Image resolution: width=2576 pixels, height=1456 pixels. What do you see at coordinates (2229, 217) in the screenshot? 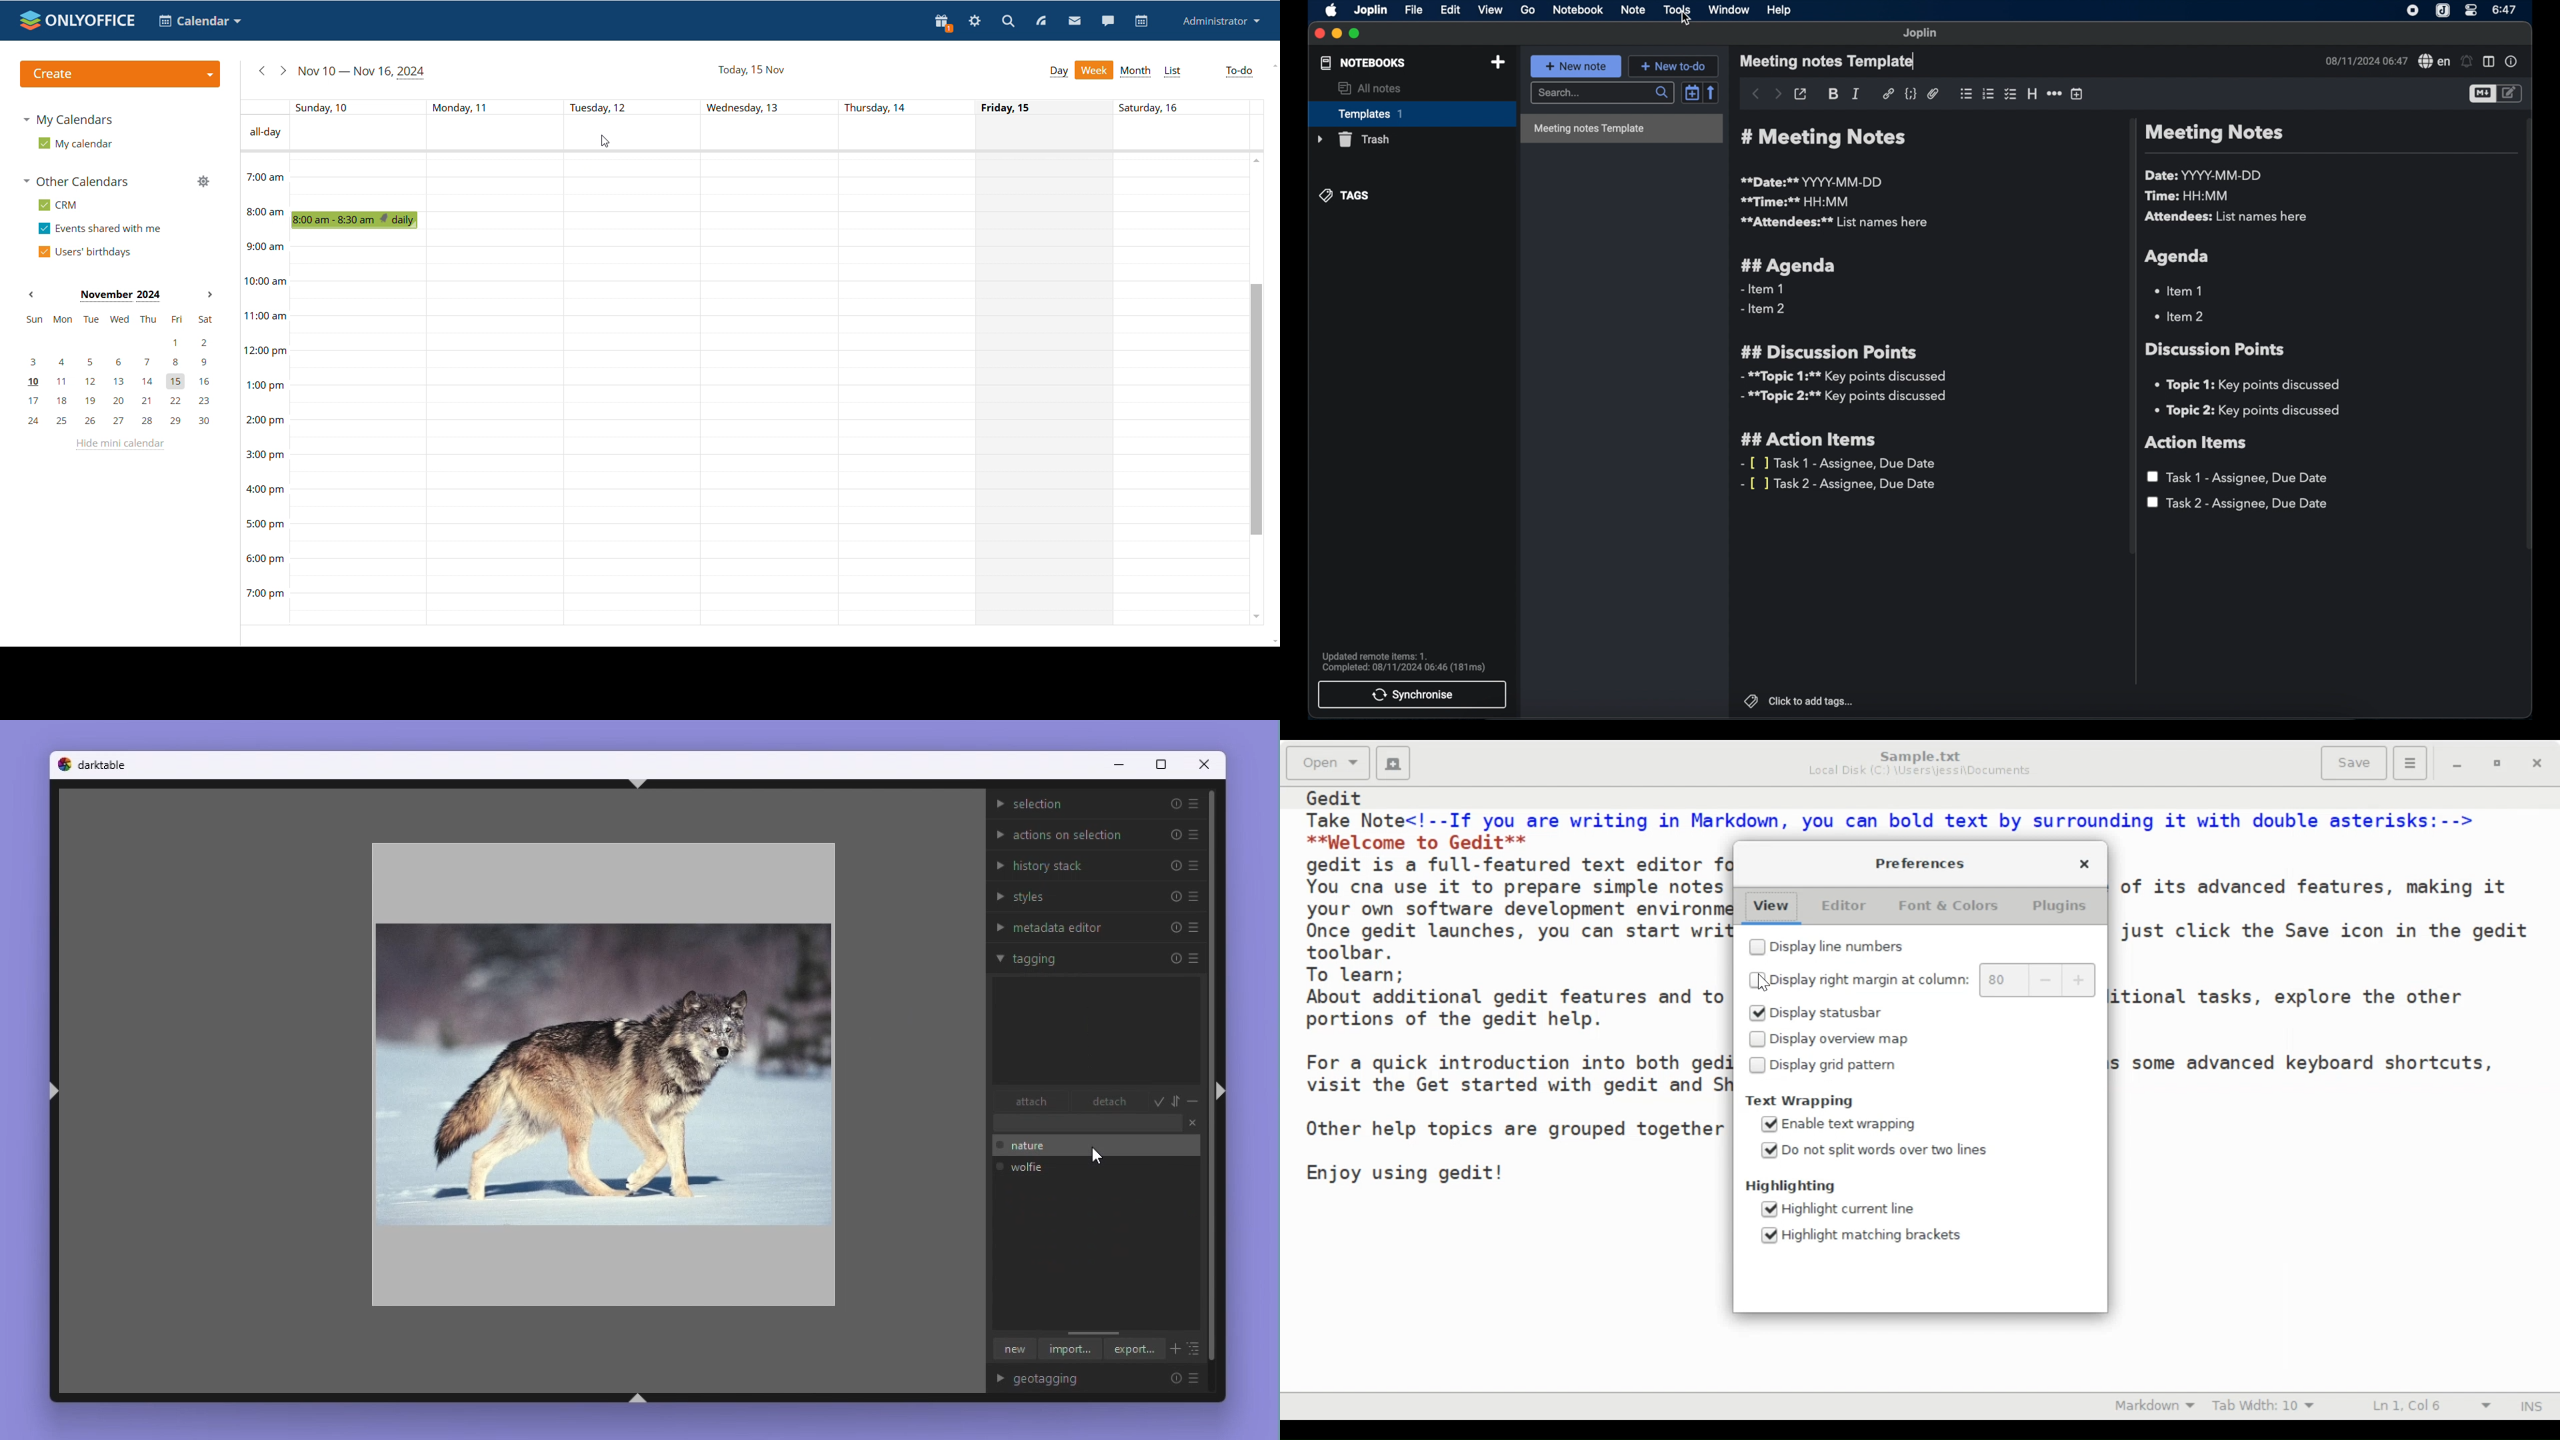
I see `attendees: list names here` at bounding box center [2229, 217].